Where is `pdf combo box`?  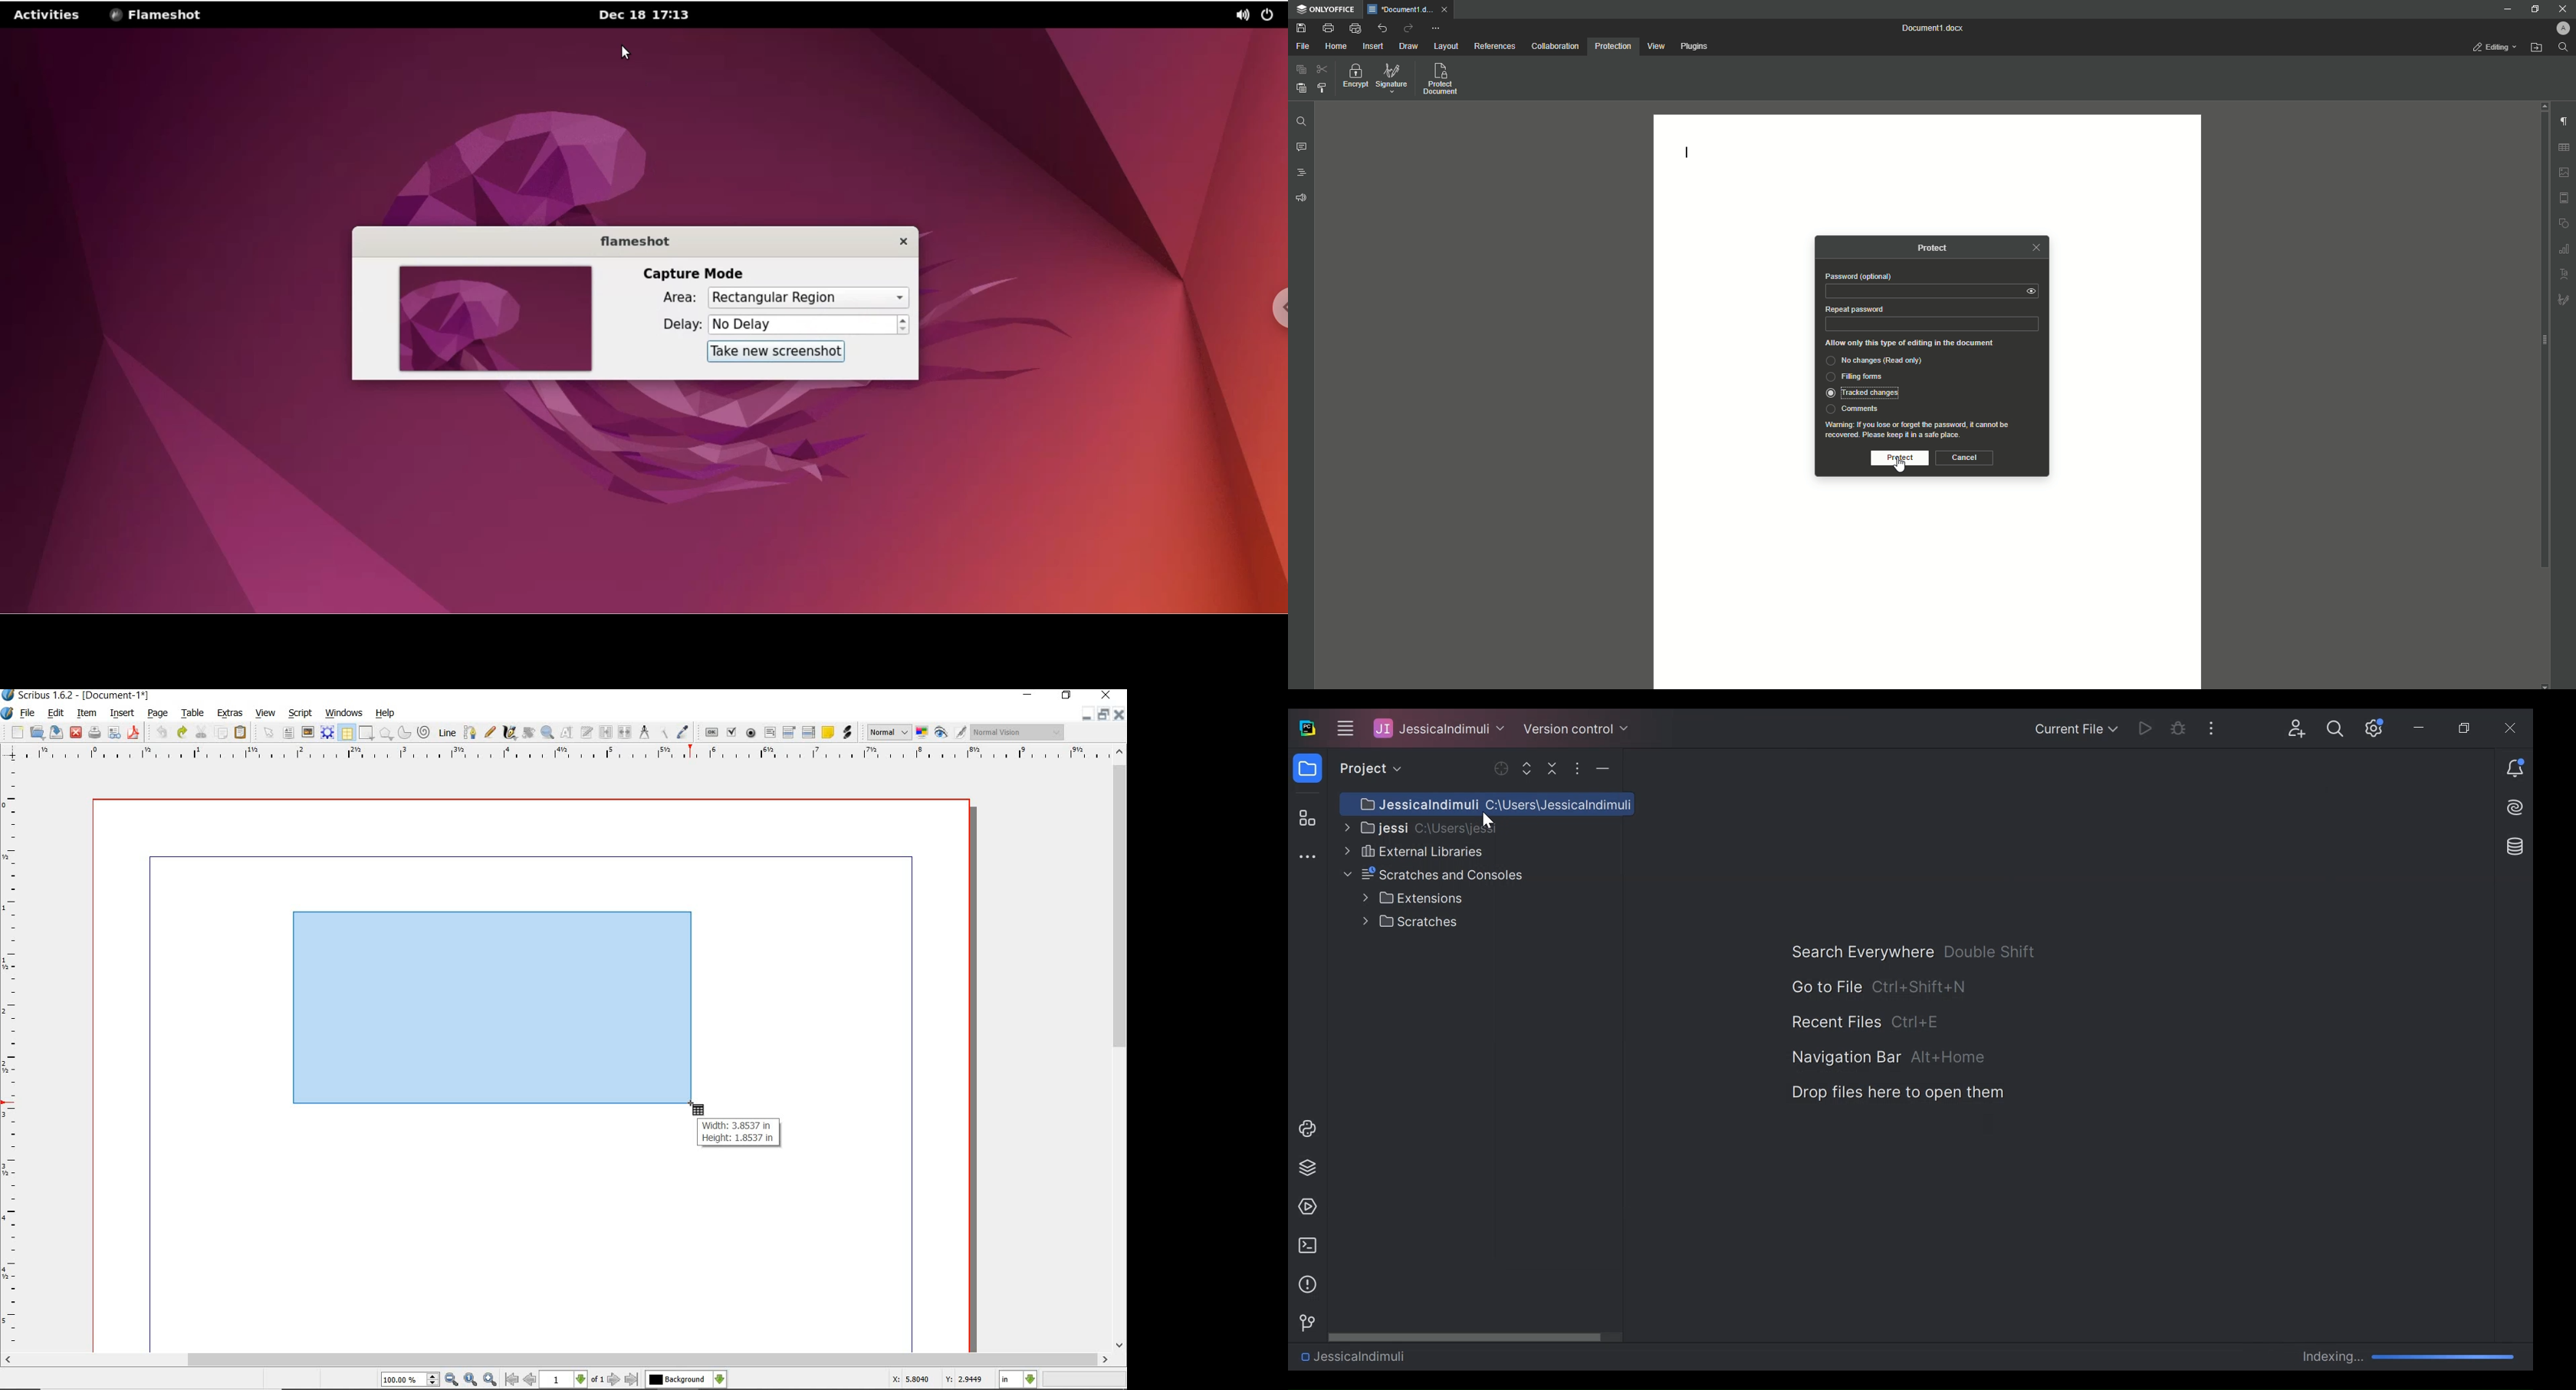
pdf combo box is located at coordinates (791, 733).